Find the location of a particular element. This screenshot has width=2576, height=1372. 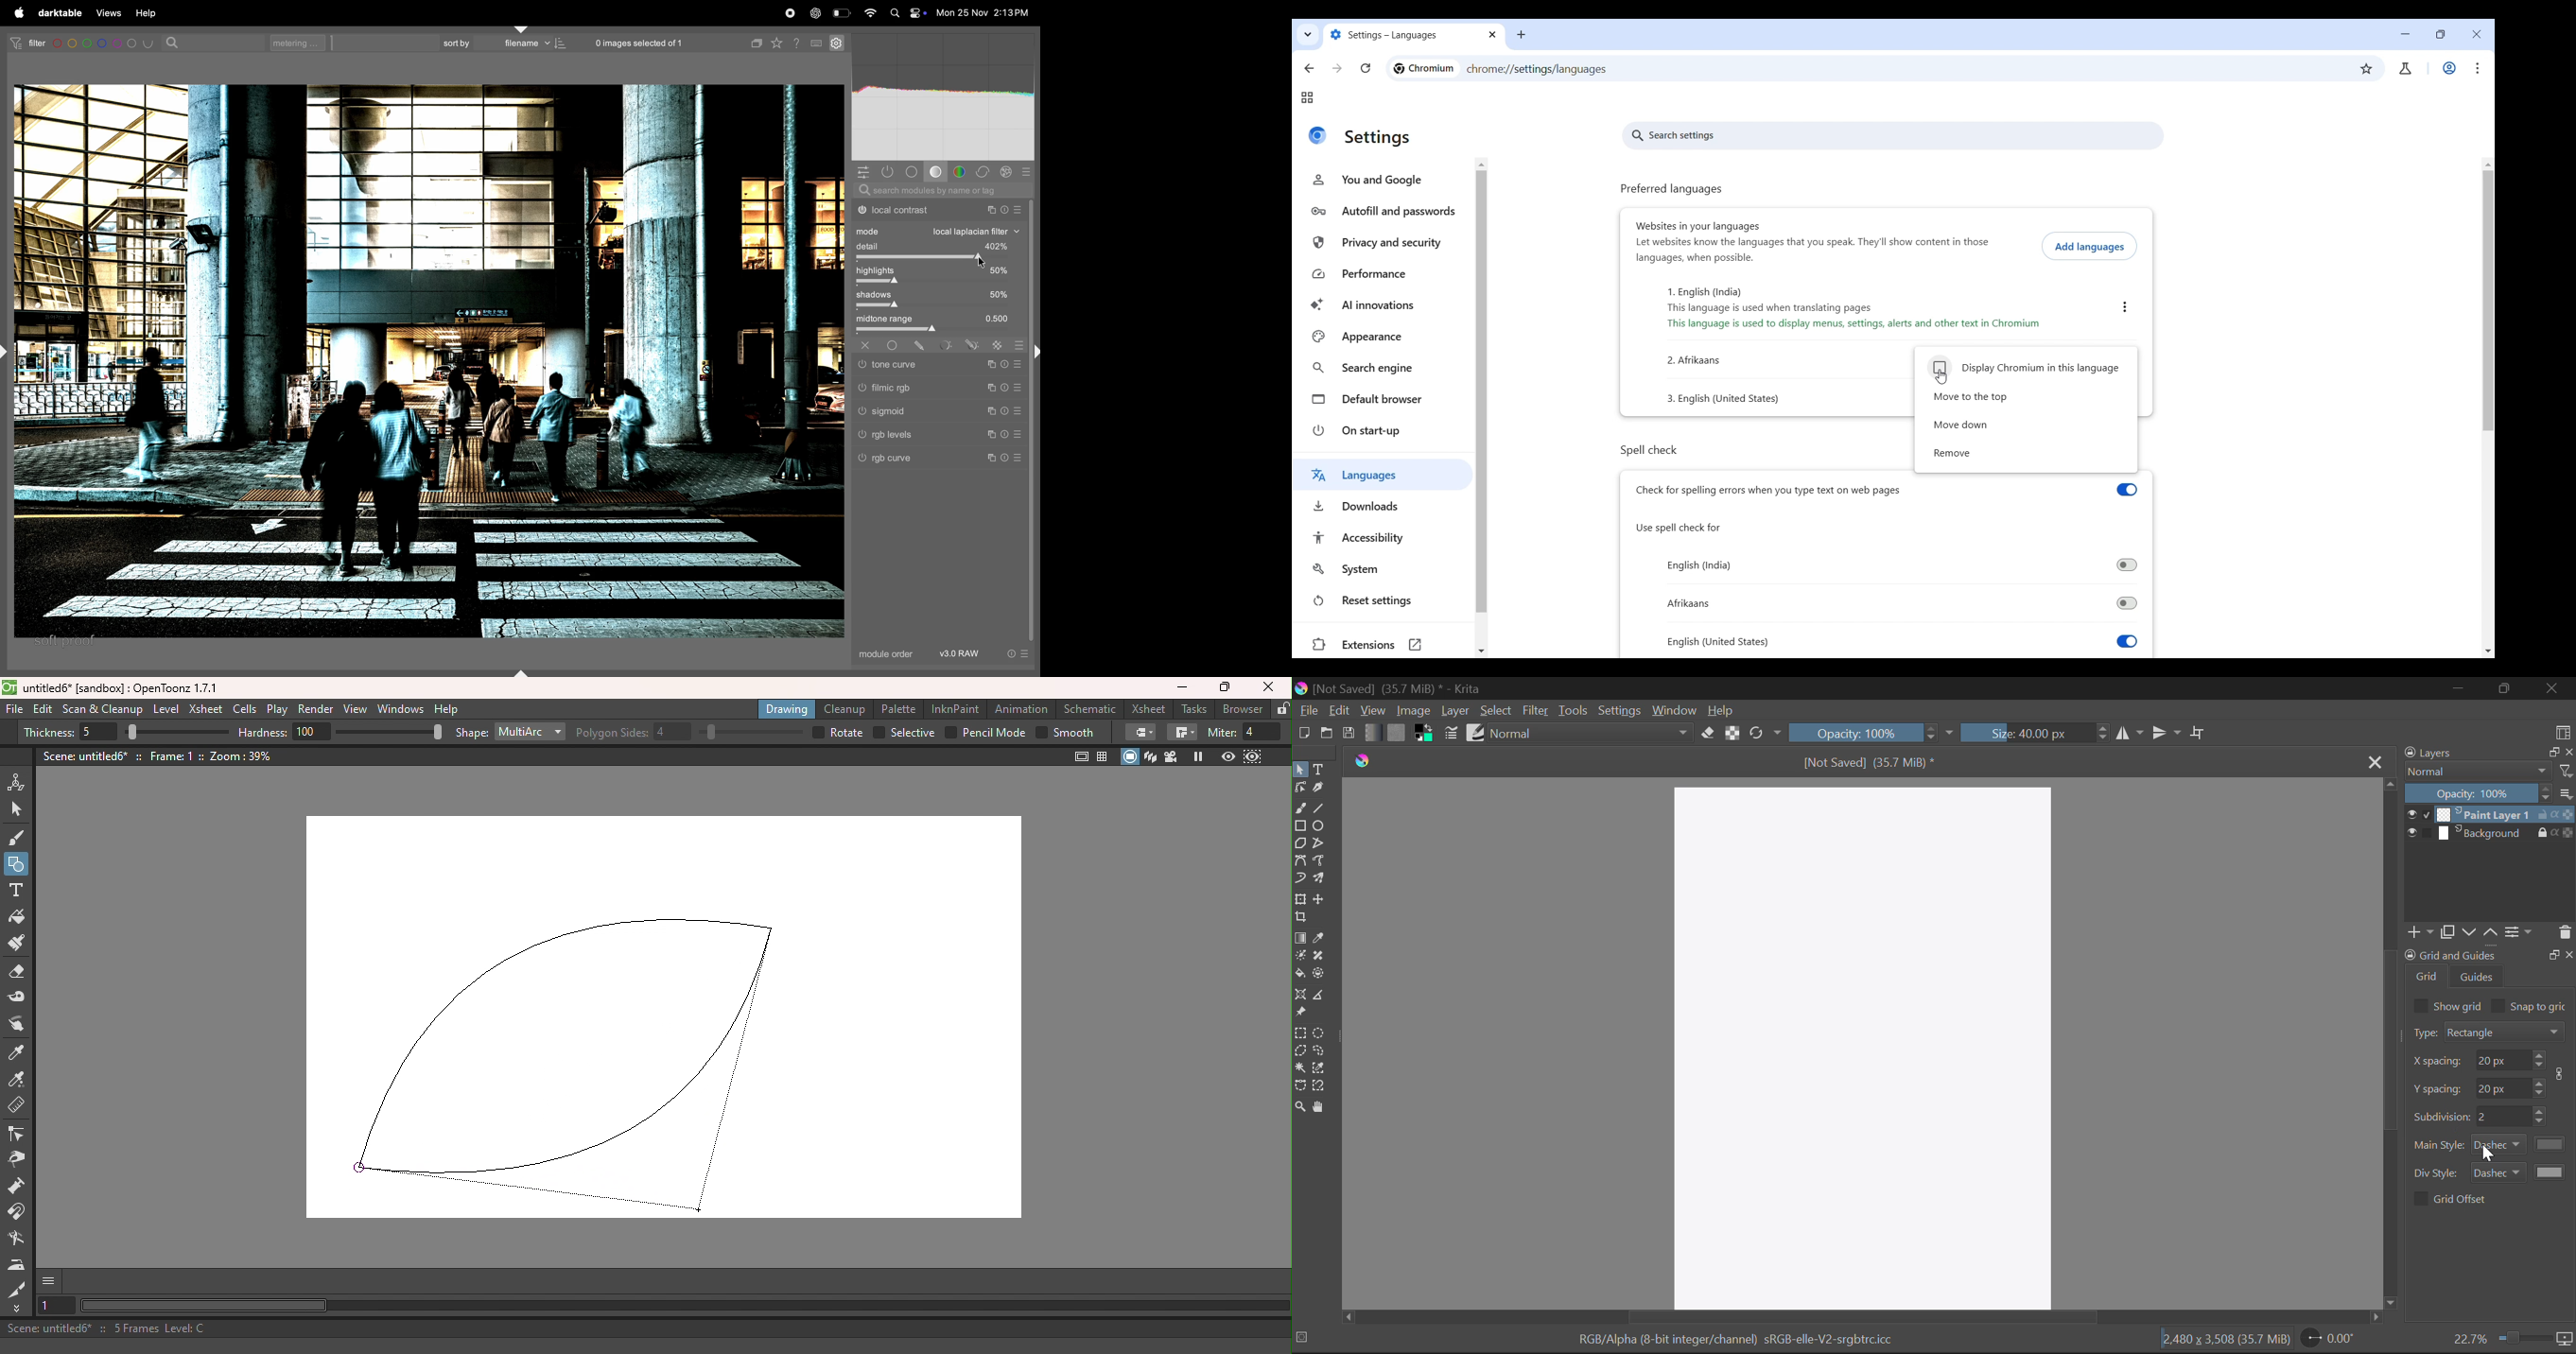

preset is located at coordinates (1026, 653).